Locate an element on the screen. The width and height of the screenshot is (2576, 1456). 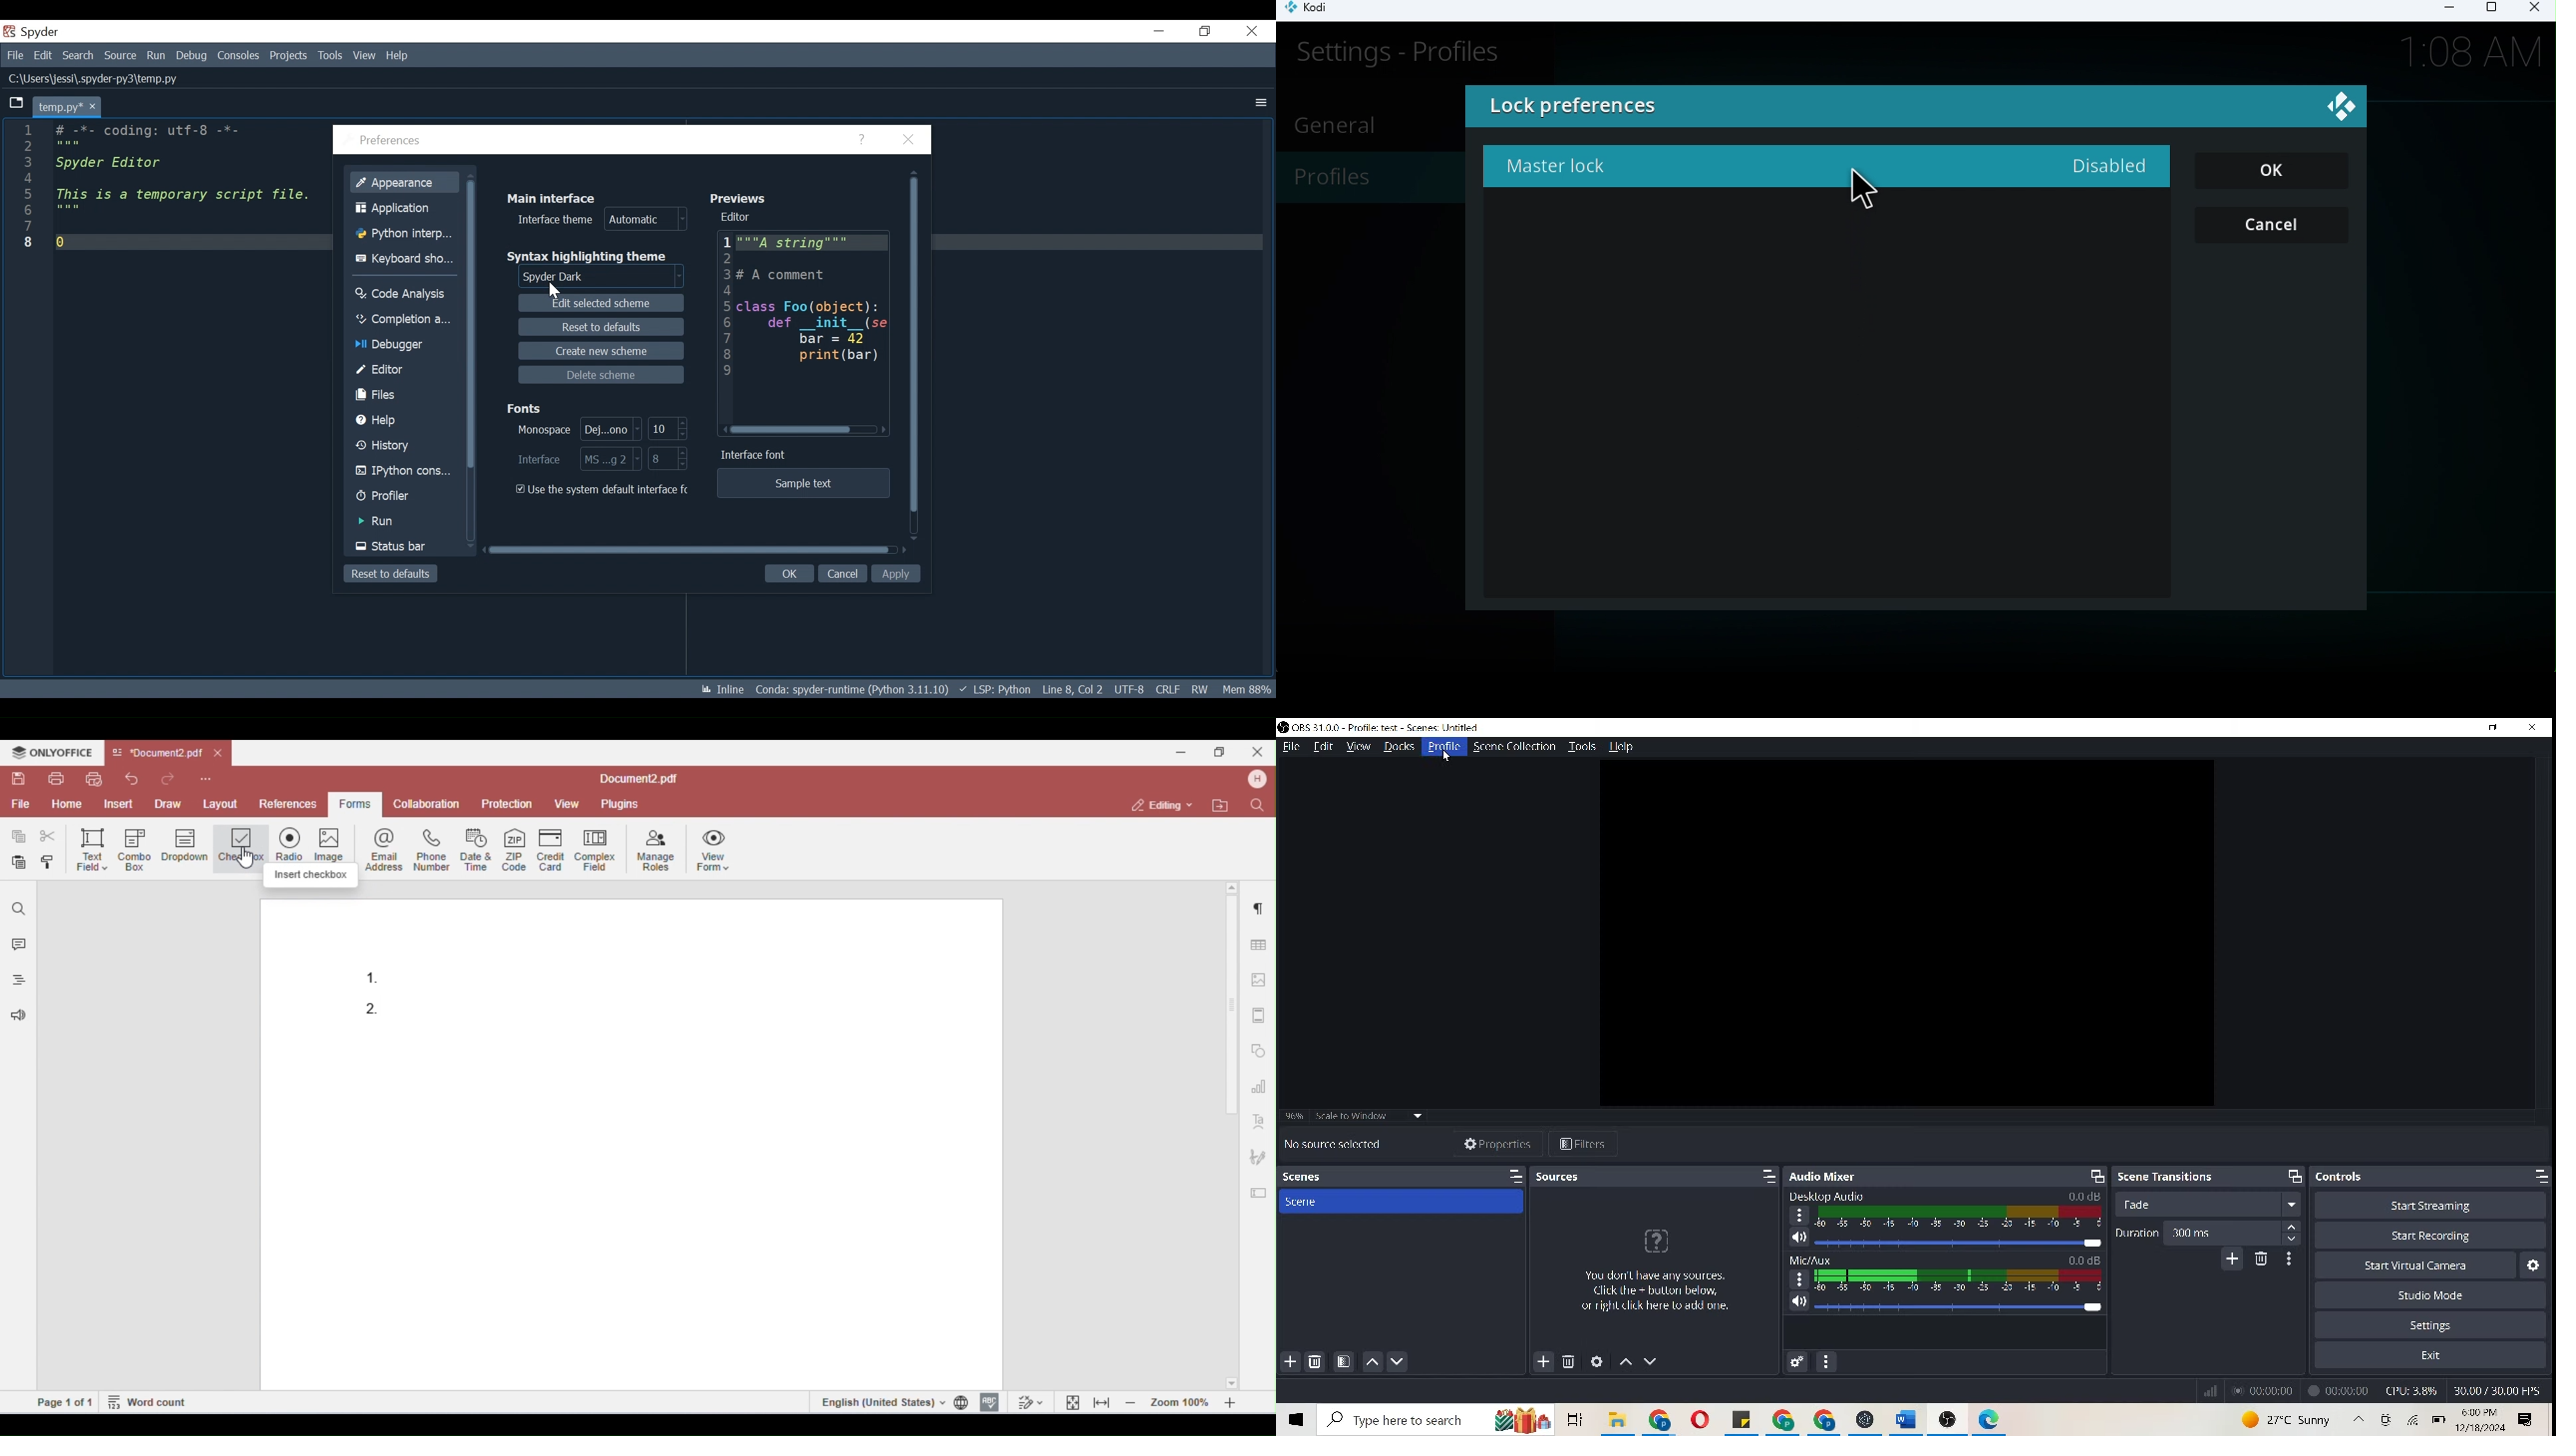
30.00/30.00 FPS is located at coordinates (2497, 1389).